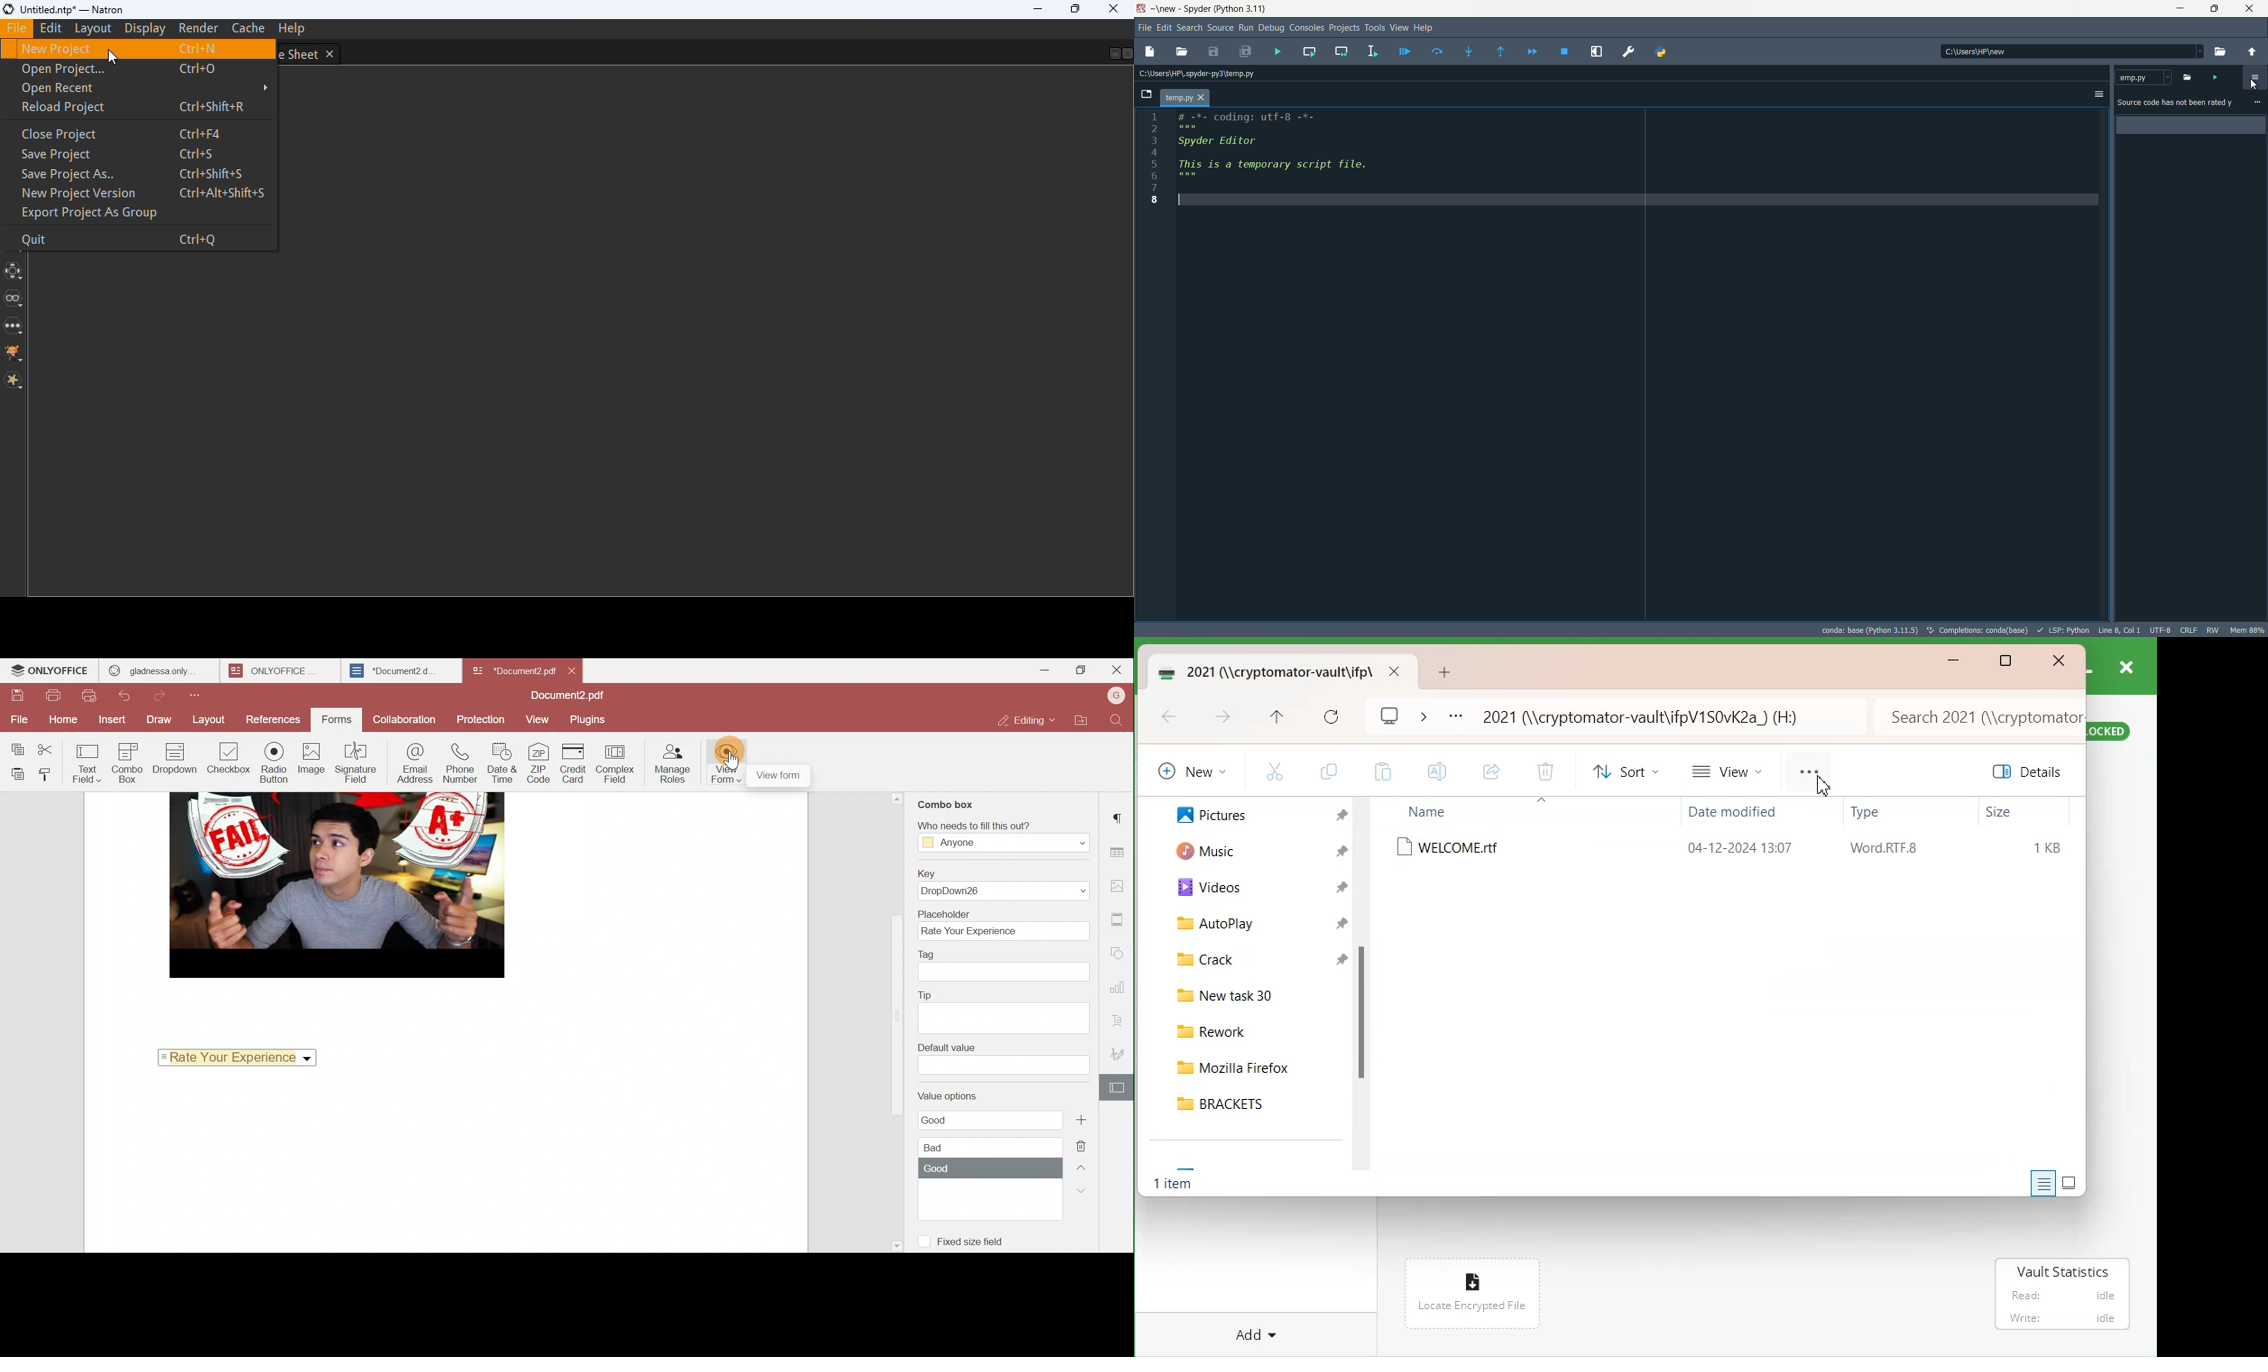 This screenshot has height=1372, width=2268. What do you see at coordinates (1149, 51) in the screenshot?
I see `new file` at bounding box center [1149, 51].